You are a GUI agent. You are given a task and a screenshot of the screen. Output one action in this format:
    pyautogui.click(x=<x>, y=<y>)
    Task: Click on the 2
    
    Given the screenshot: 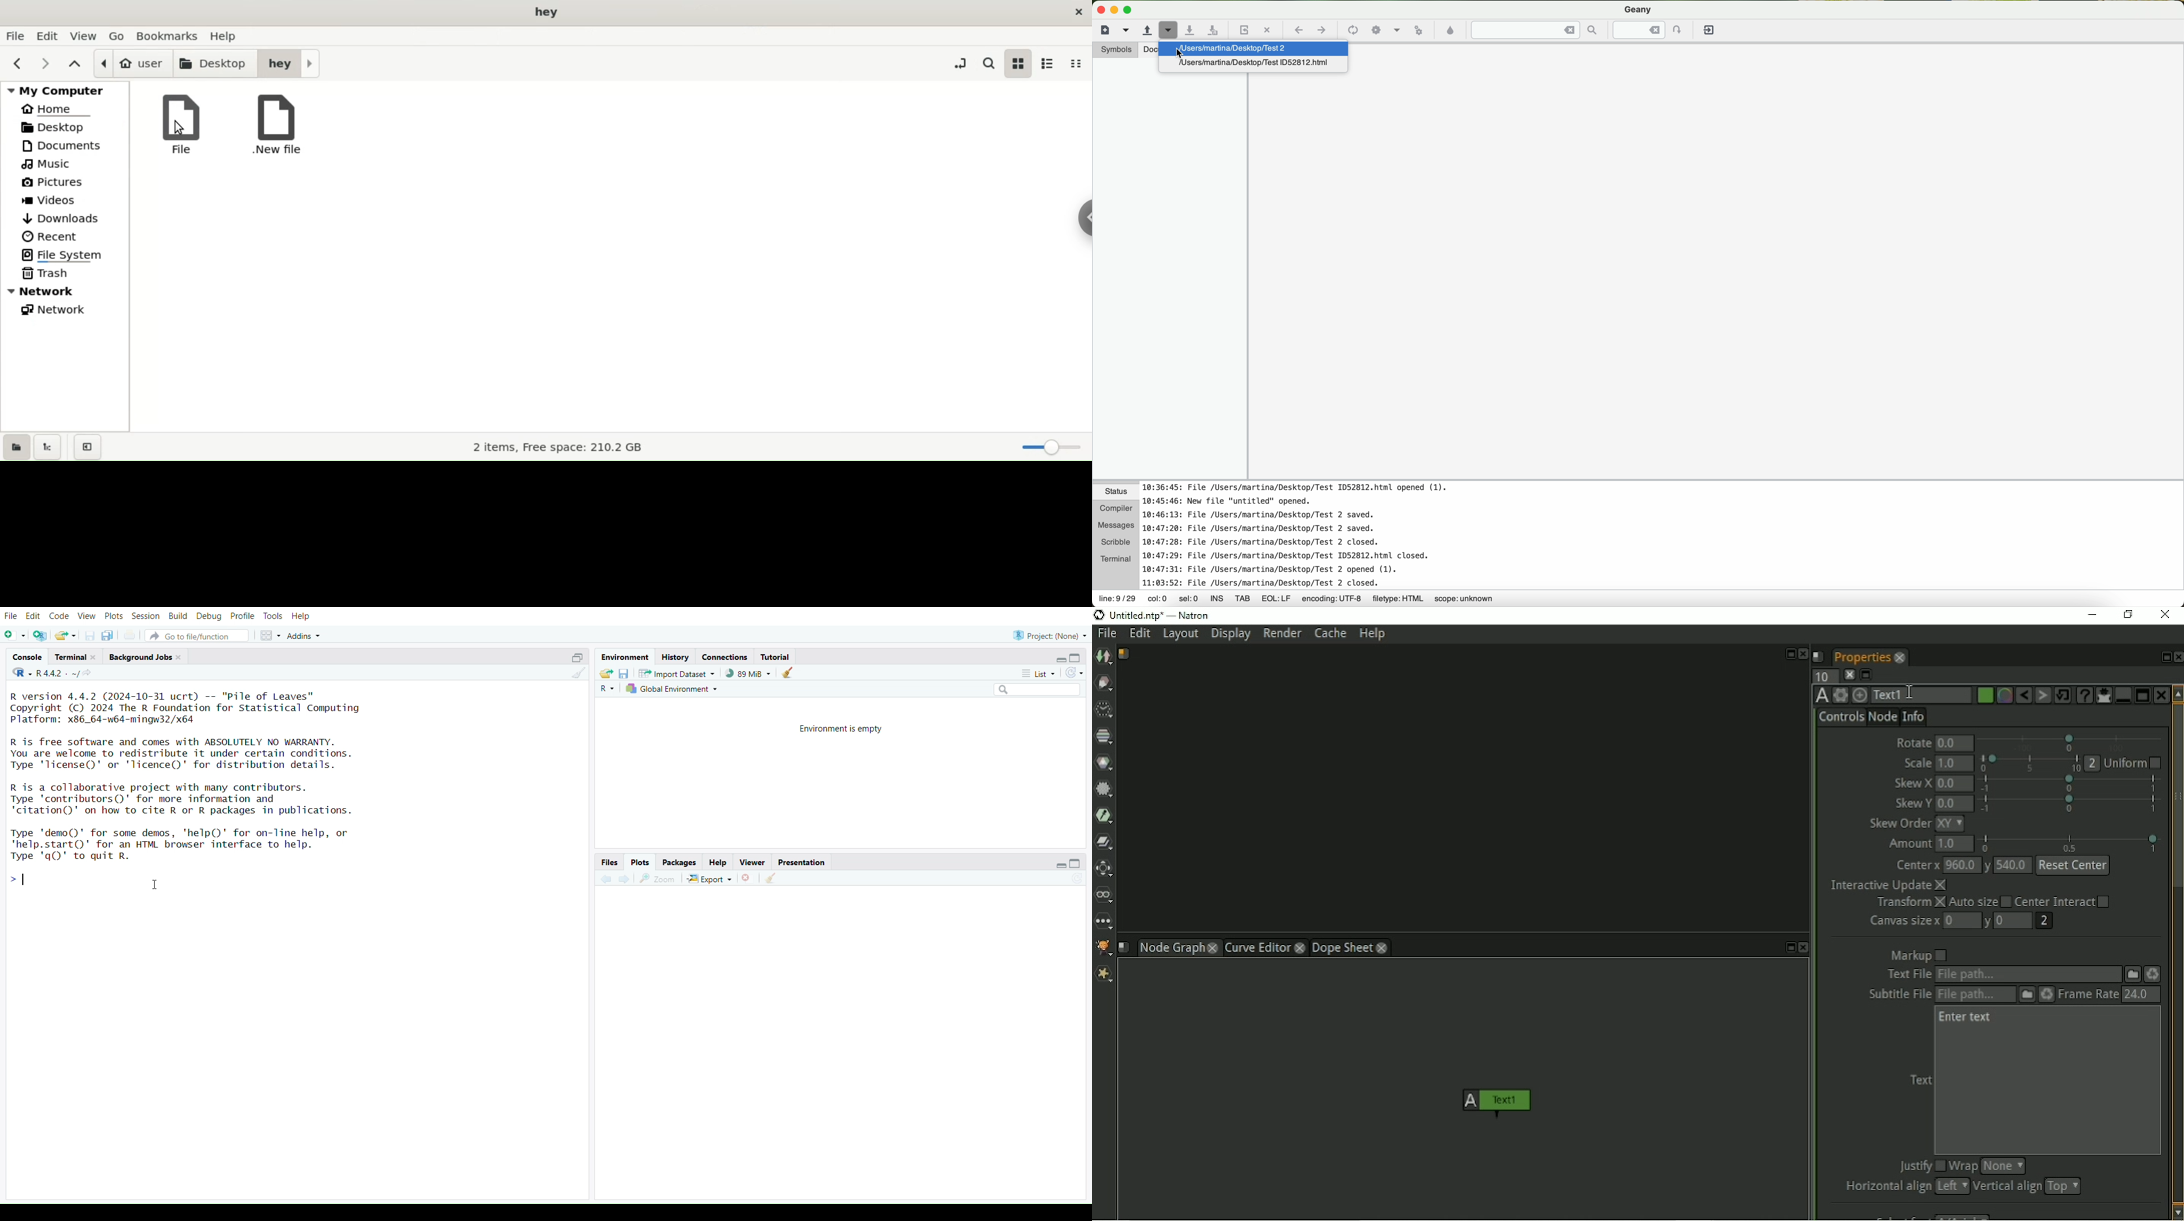 What is the action you would take?
    pyautogui.click(x=2093, y=763)
    